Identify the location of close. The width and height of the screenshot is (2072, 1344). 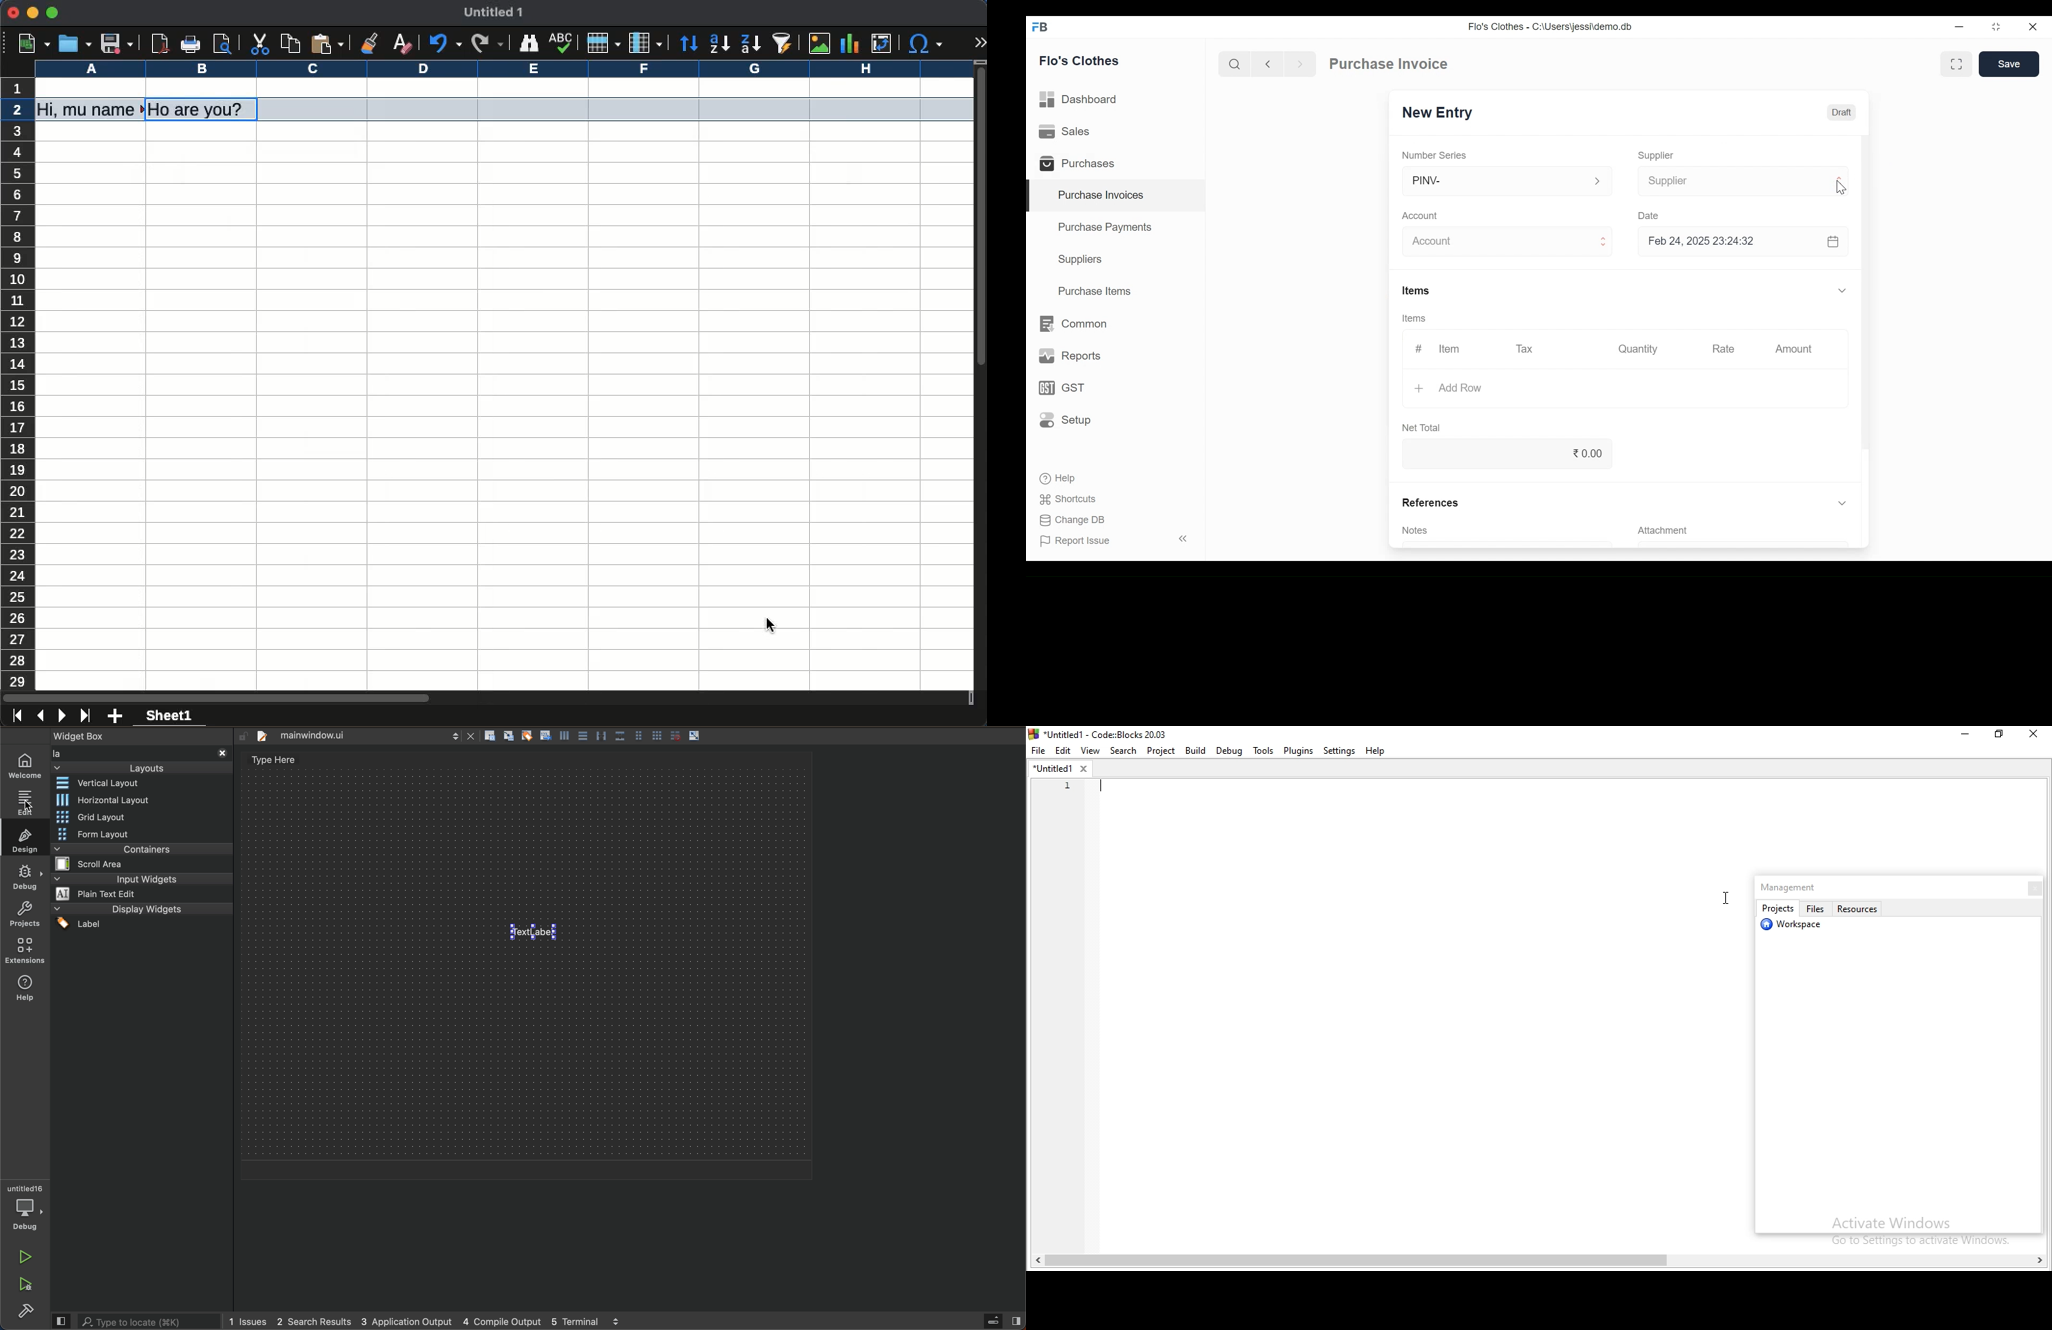
(472, 736).